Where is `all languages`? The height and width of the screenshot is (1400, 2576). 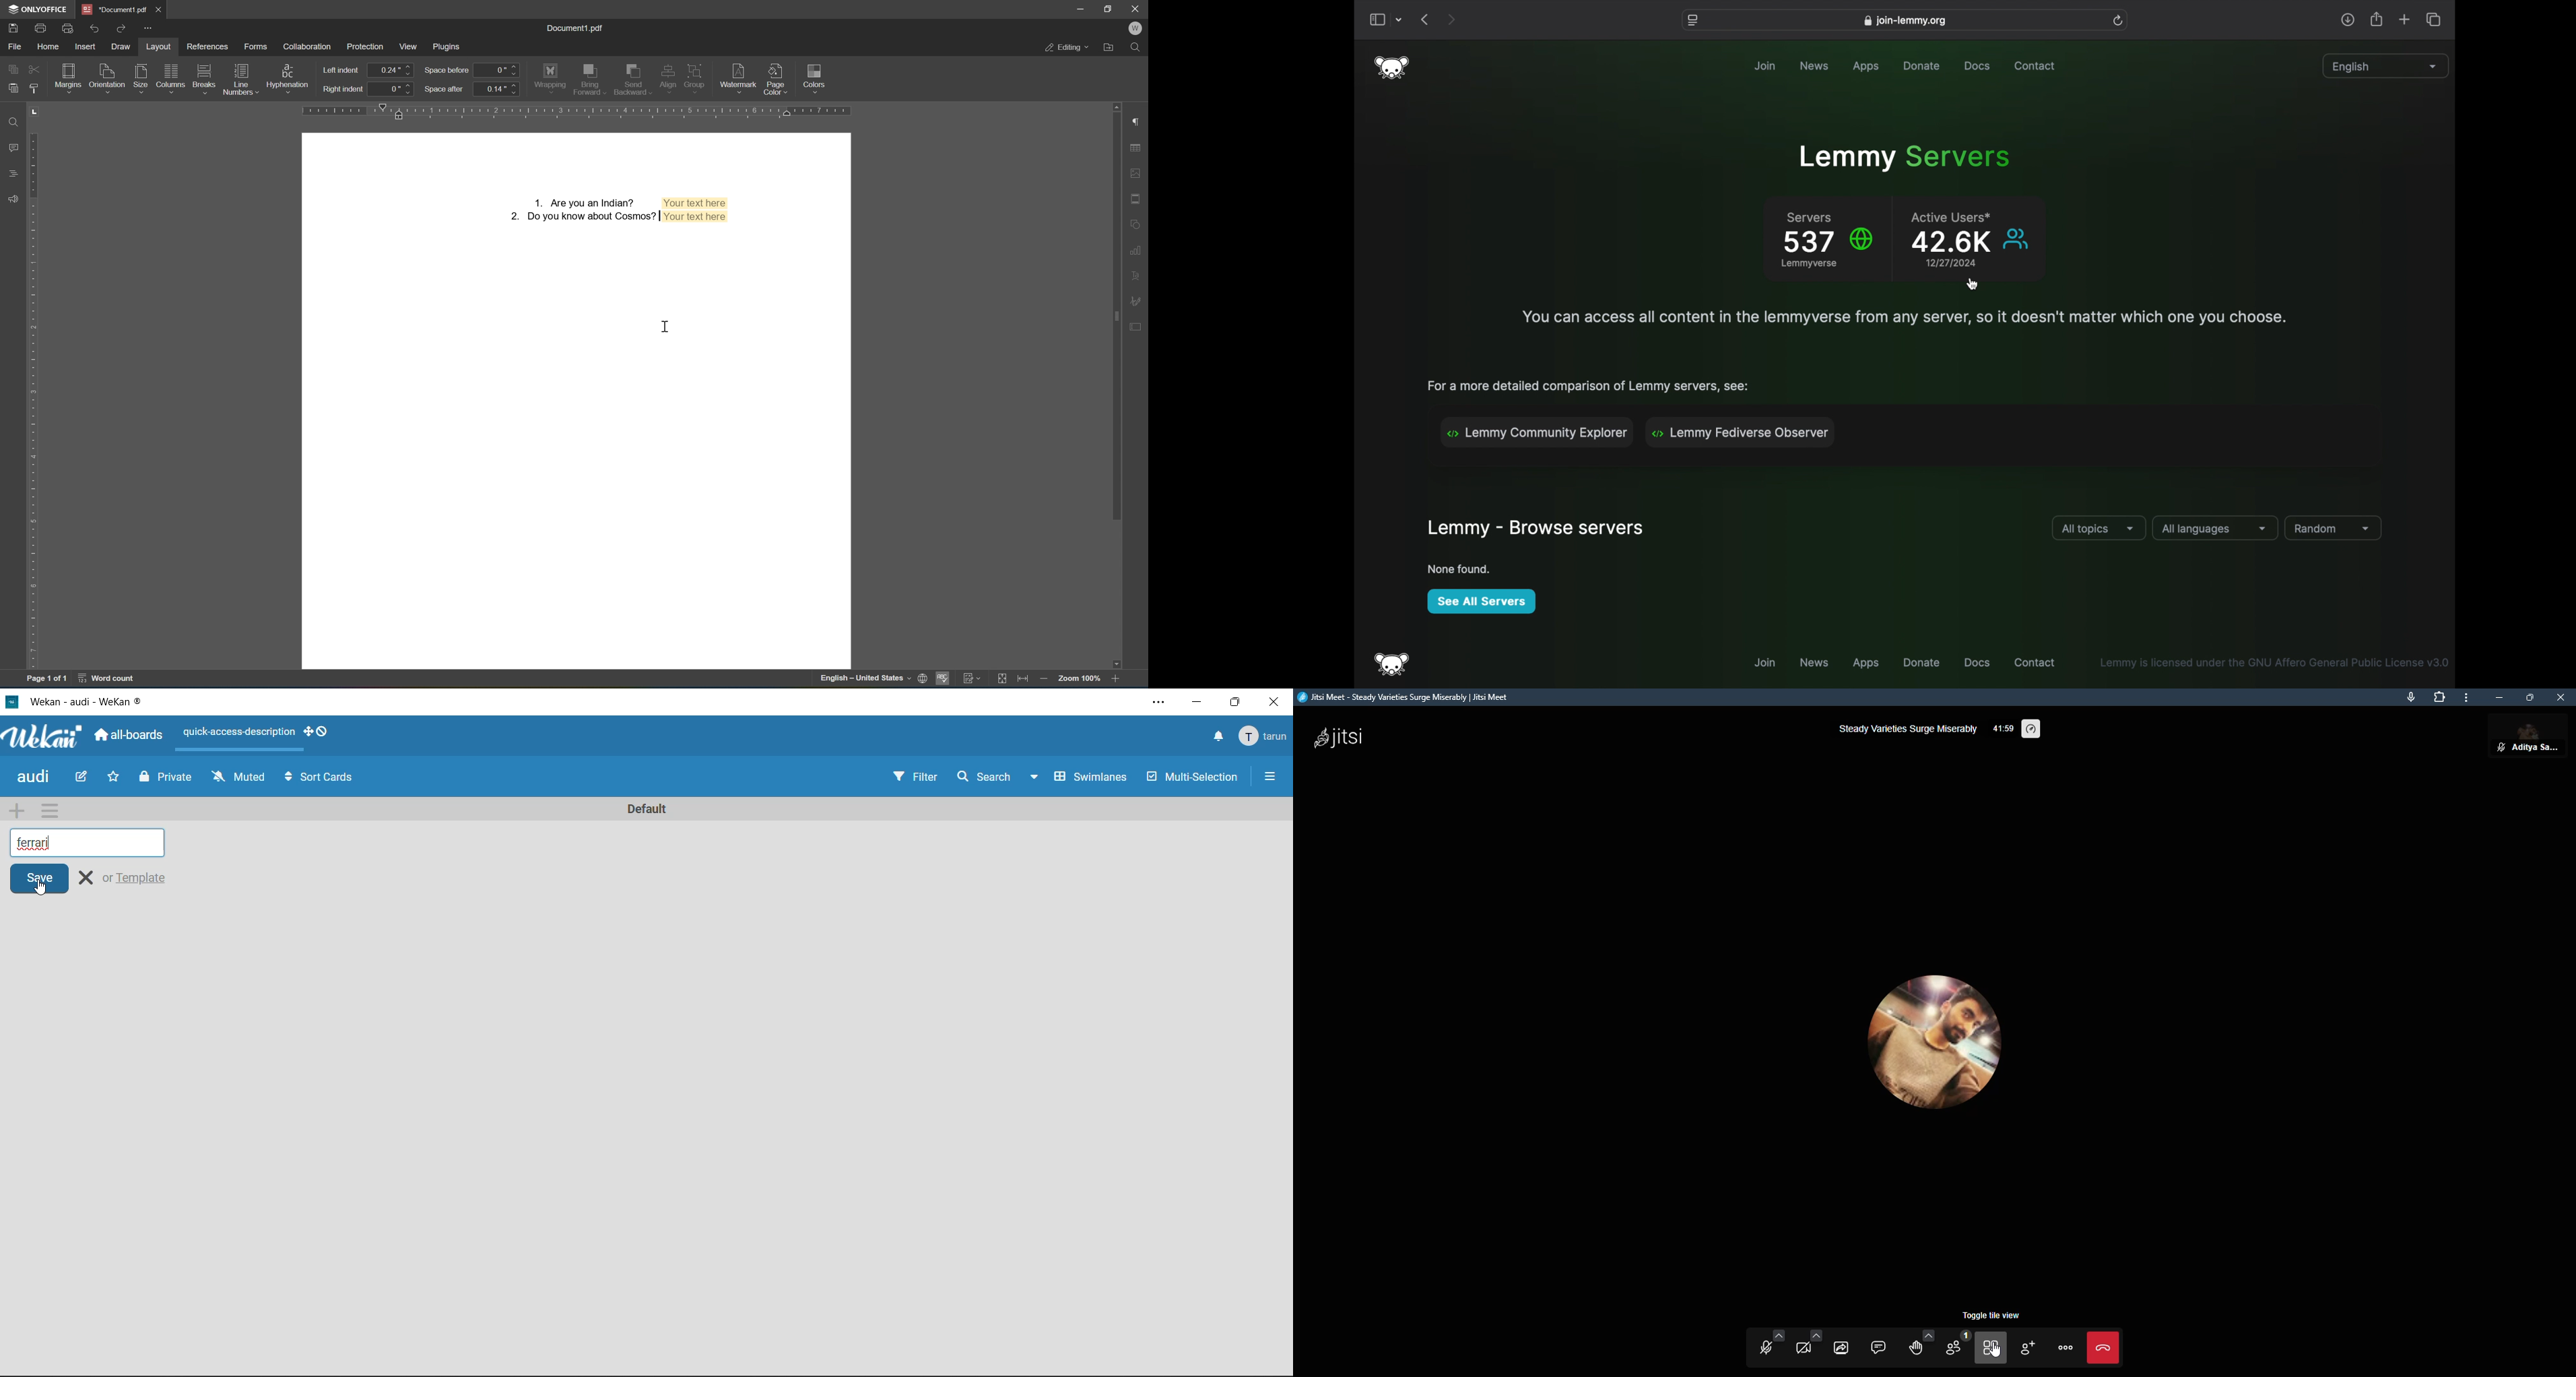 all languages is located at coordinates (2216, 528).